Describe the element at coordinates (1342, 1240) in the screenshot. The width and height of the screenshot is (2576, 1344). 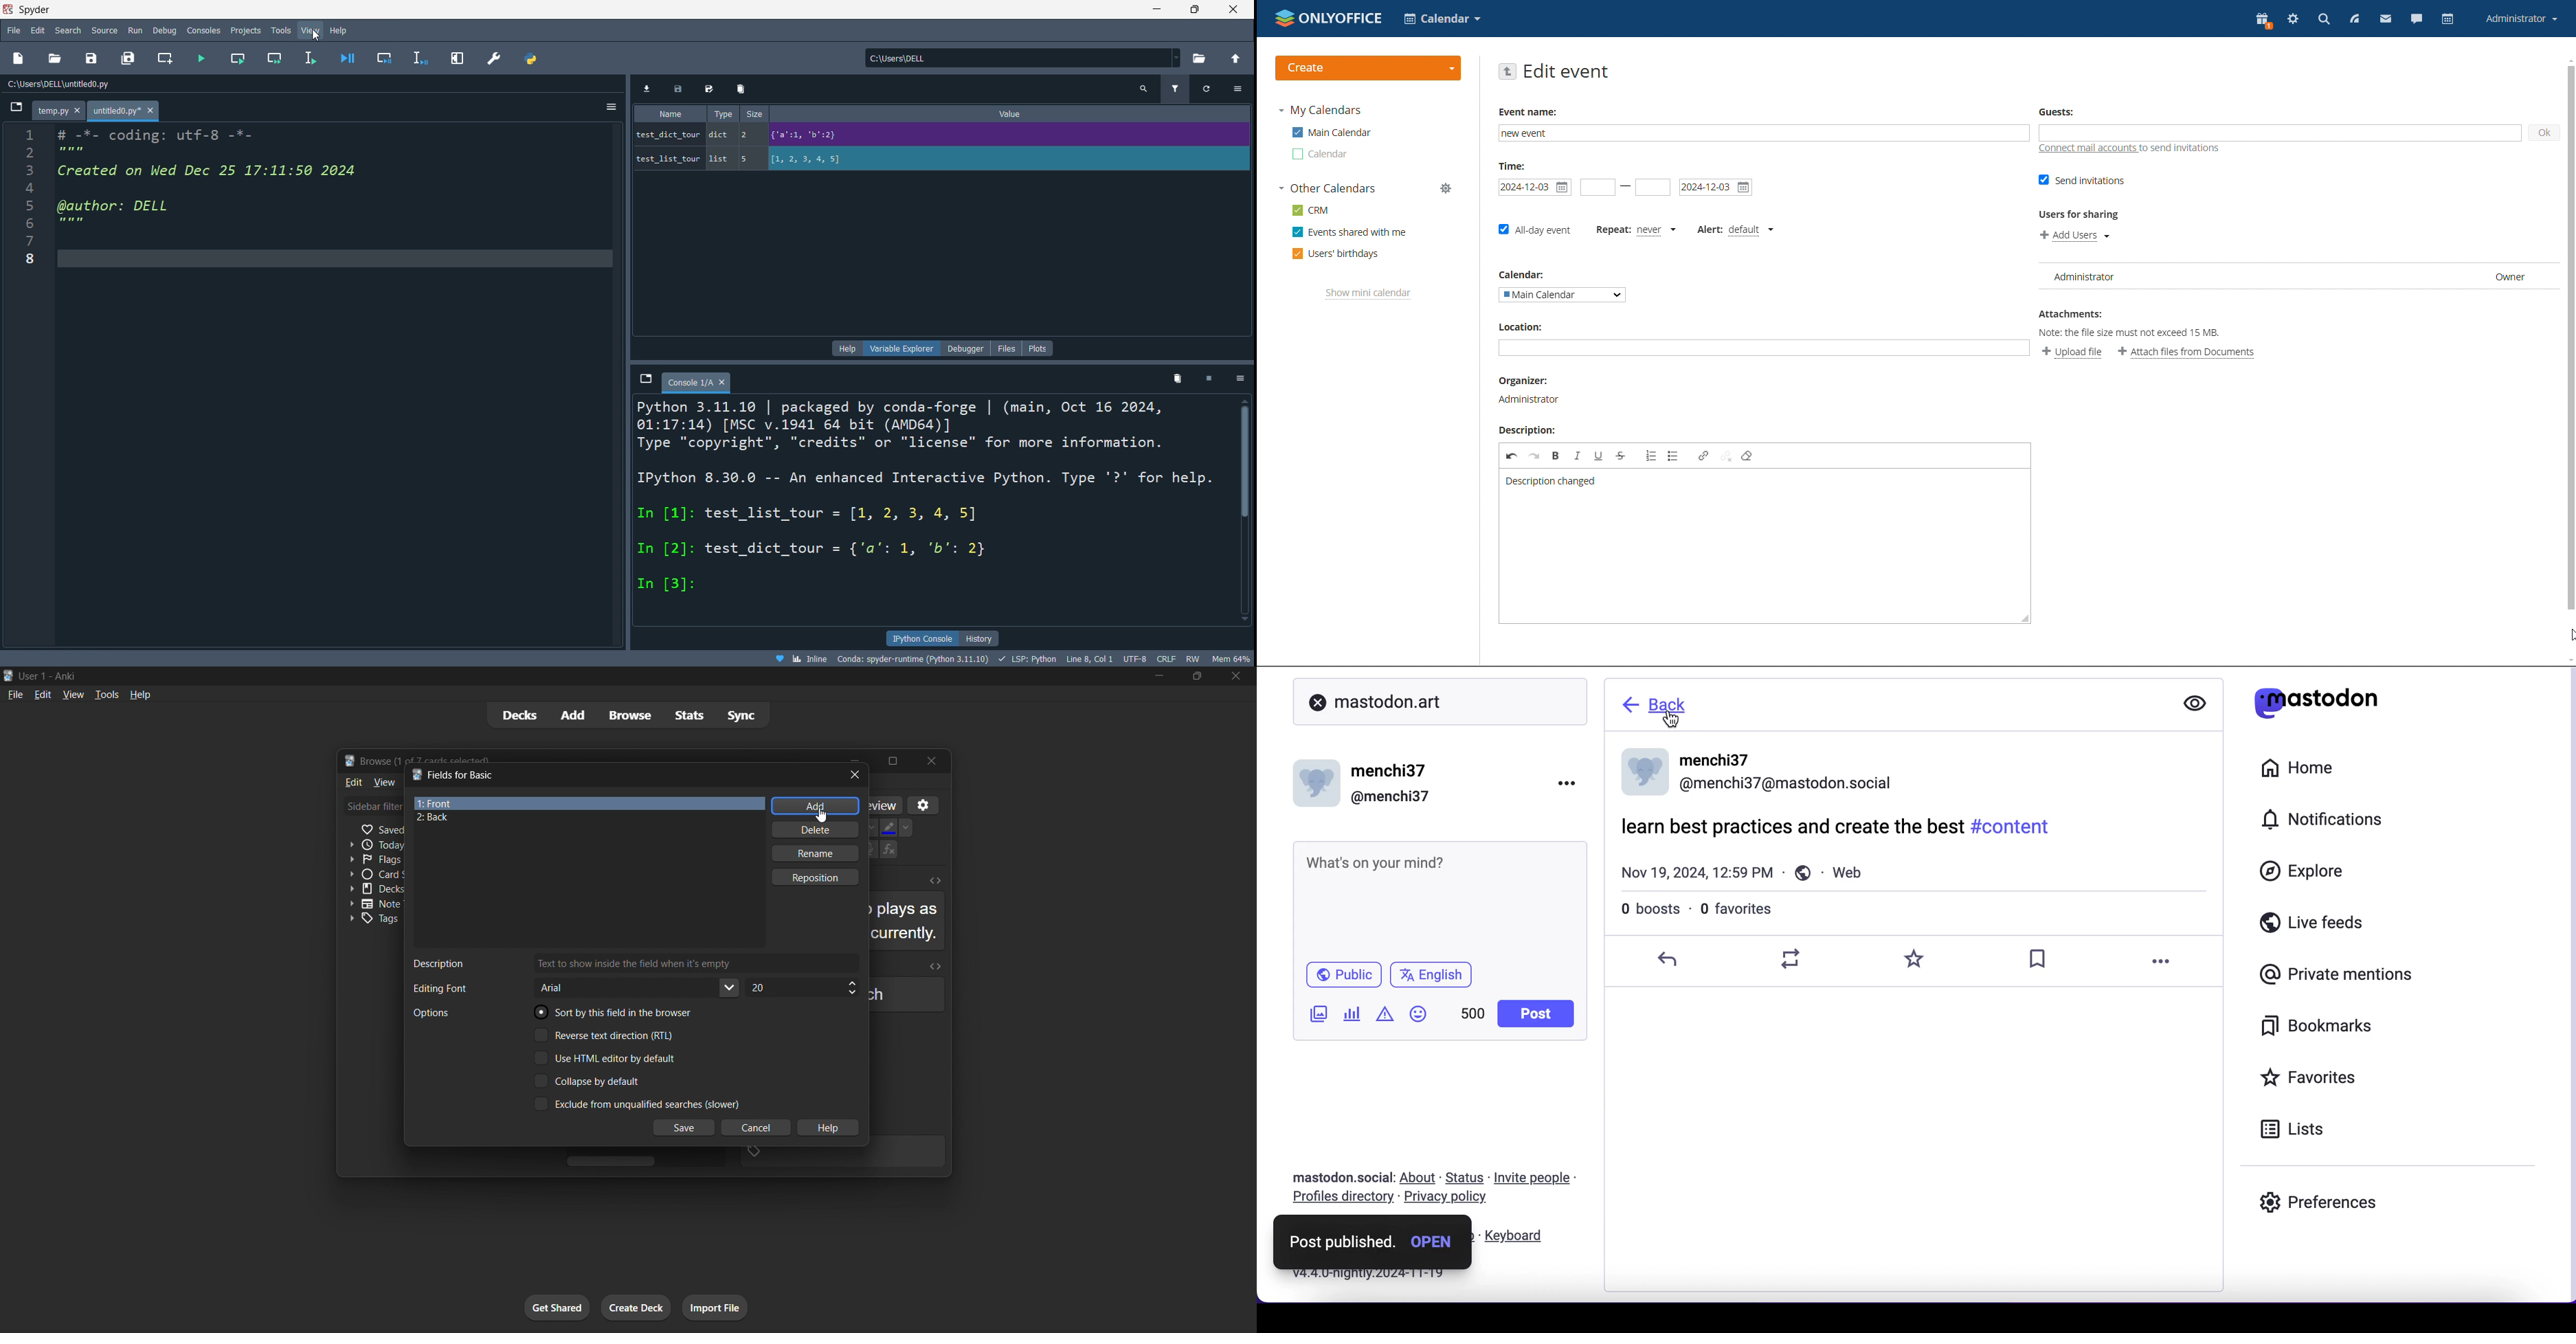
I see `post published` at that location.